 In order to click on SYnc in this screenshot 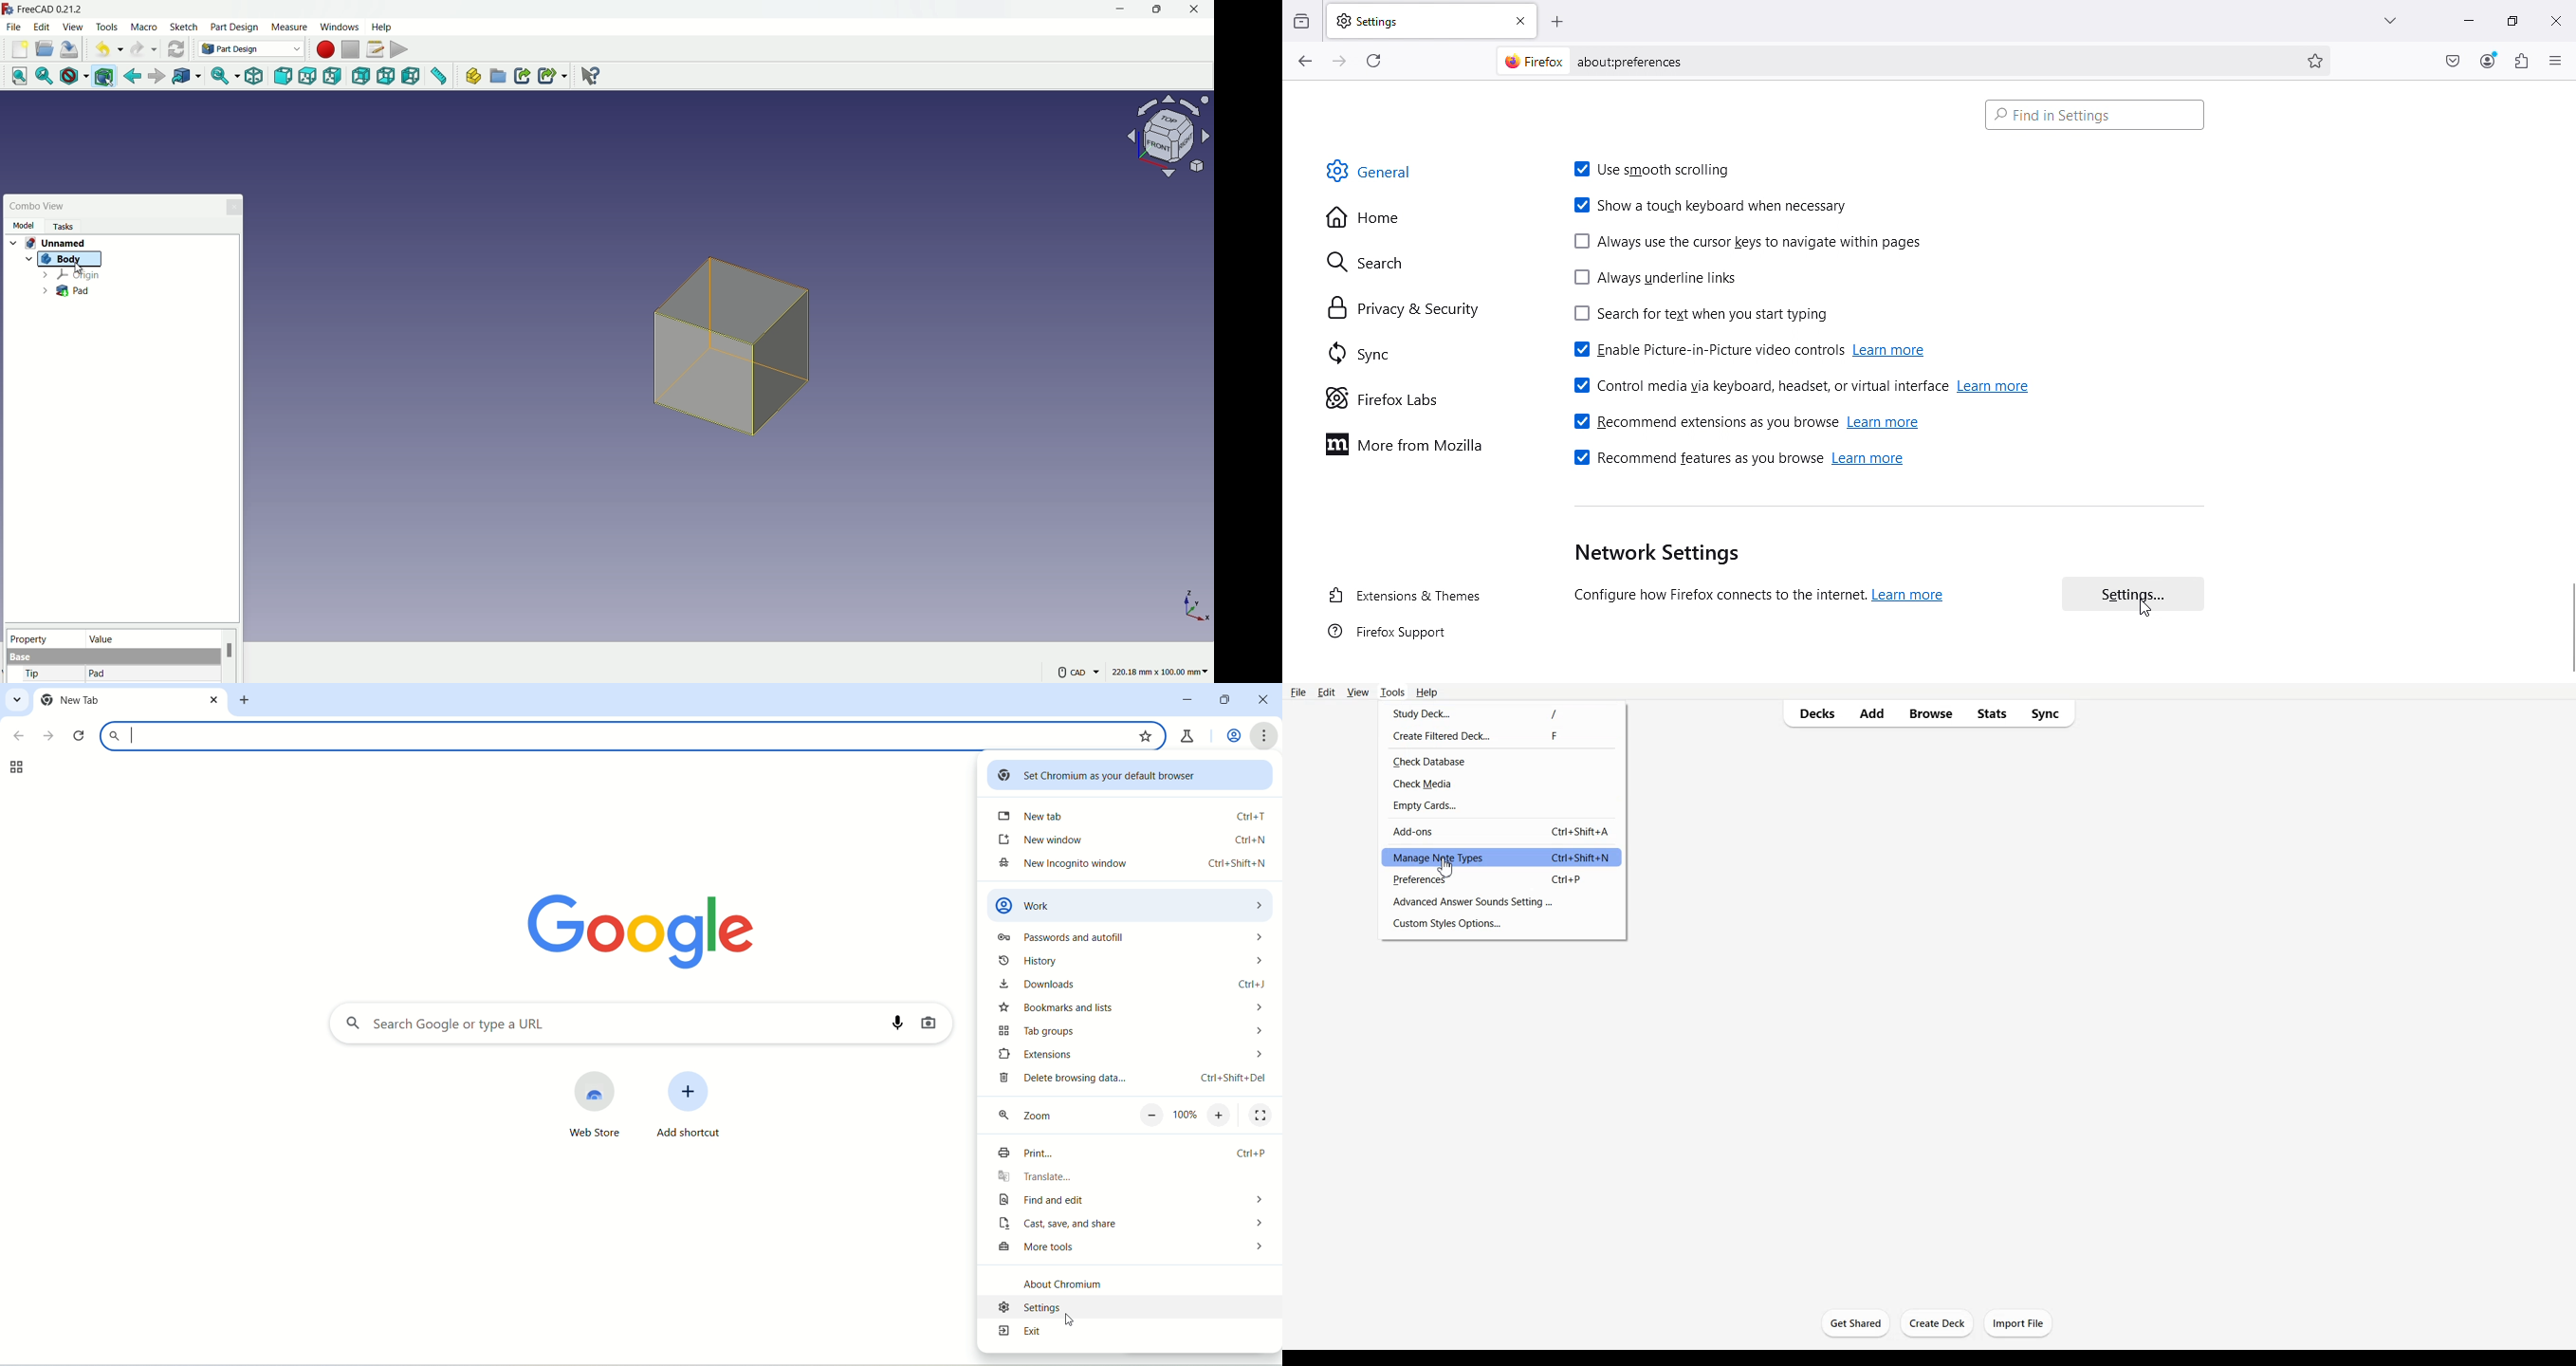, I will do `click(1367, 357)`.